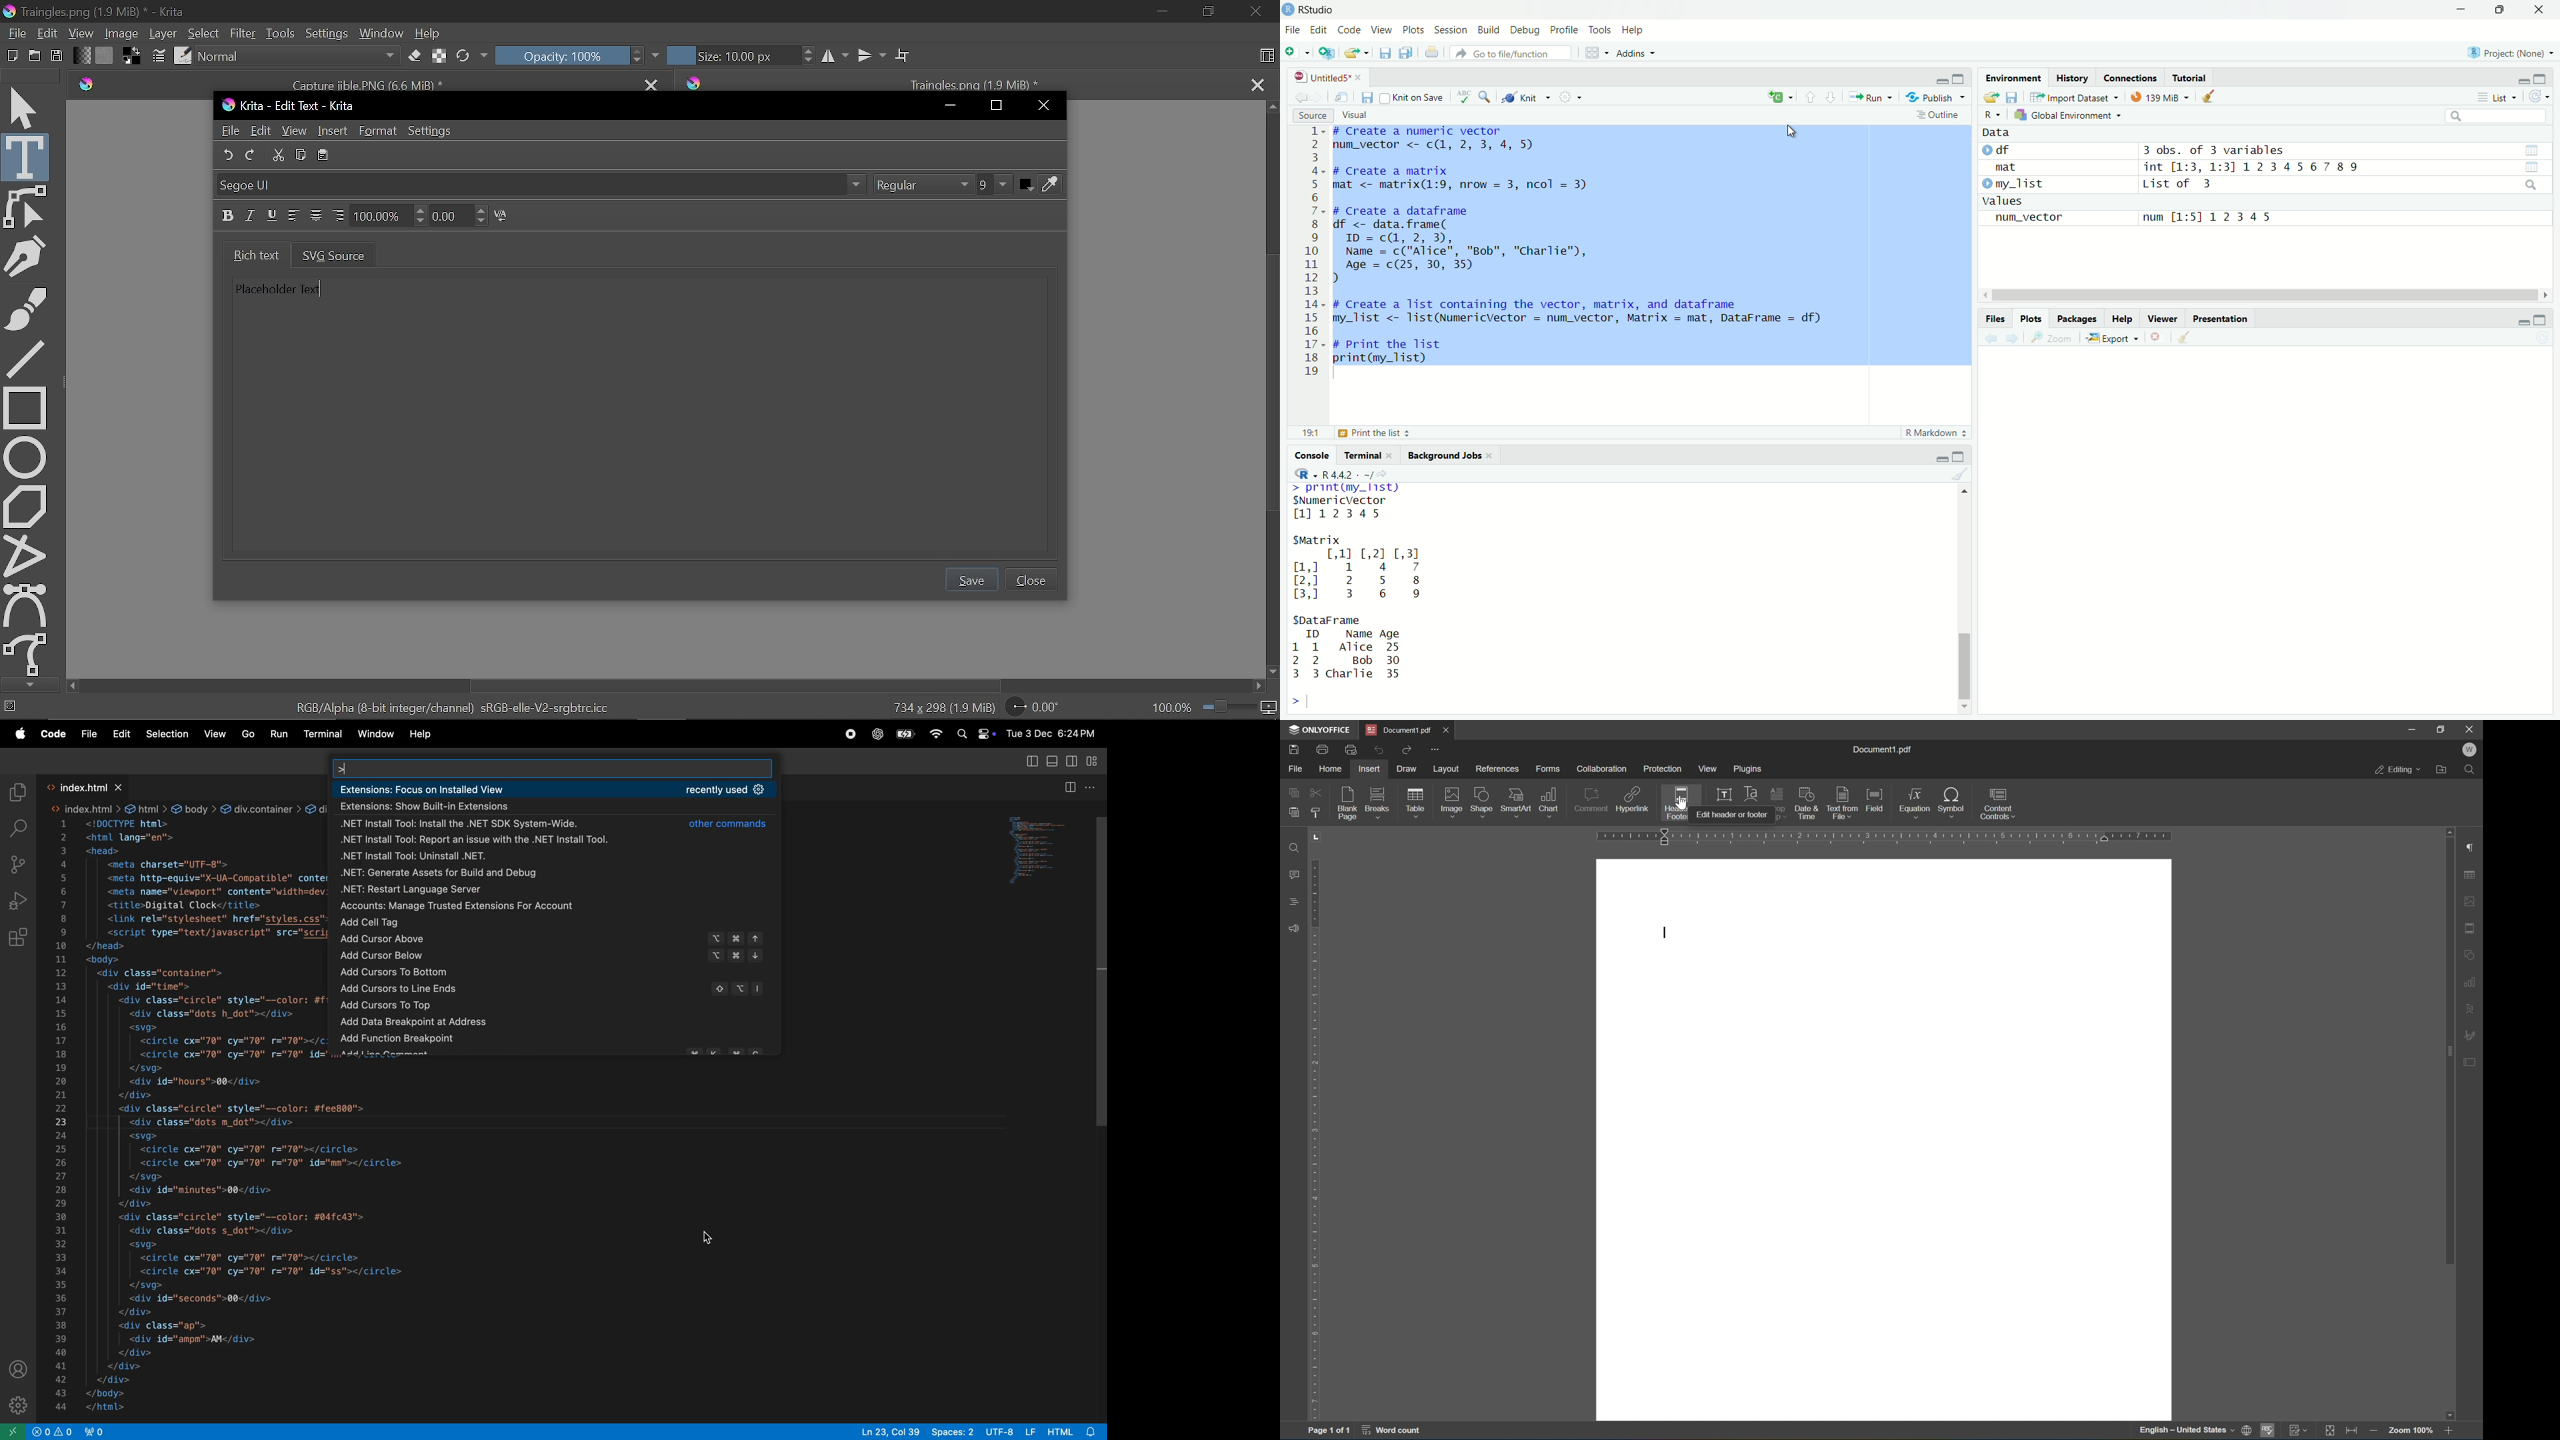 This screenshot has width=2576, height=1456. I want to click on Maximize, so click(994, 106).